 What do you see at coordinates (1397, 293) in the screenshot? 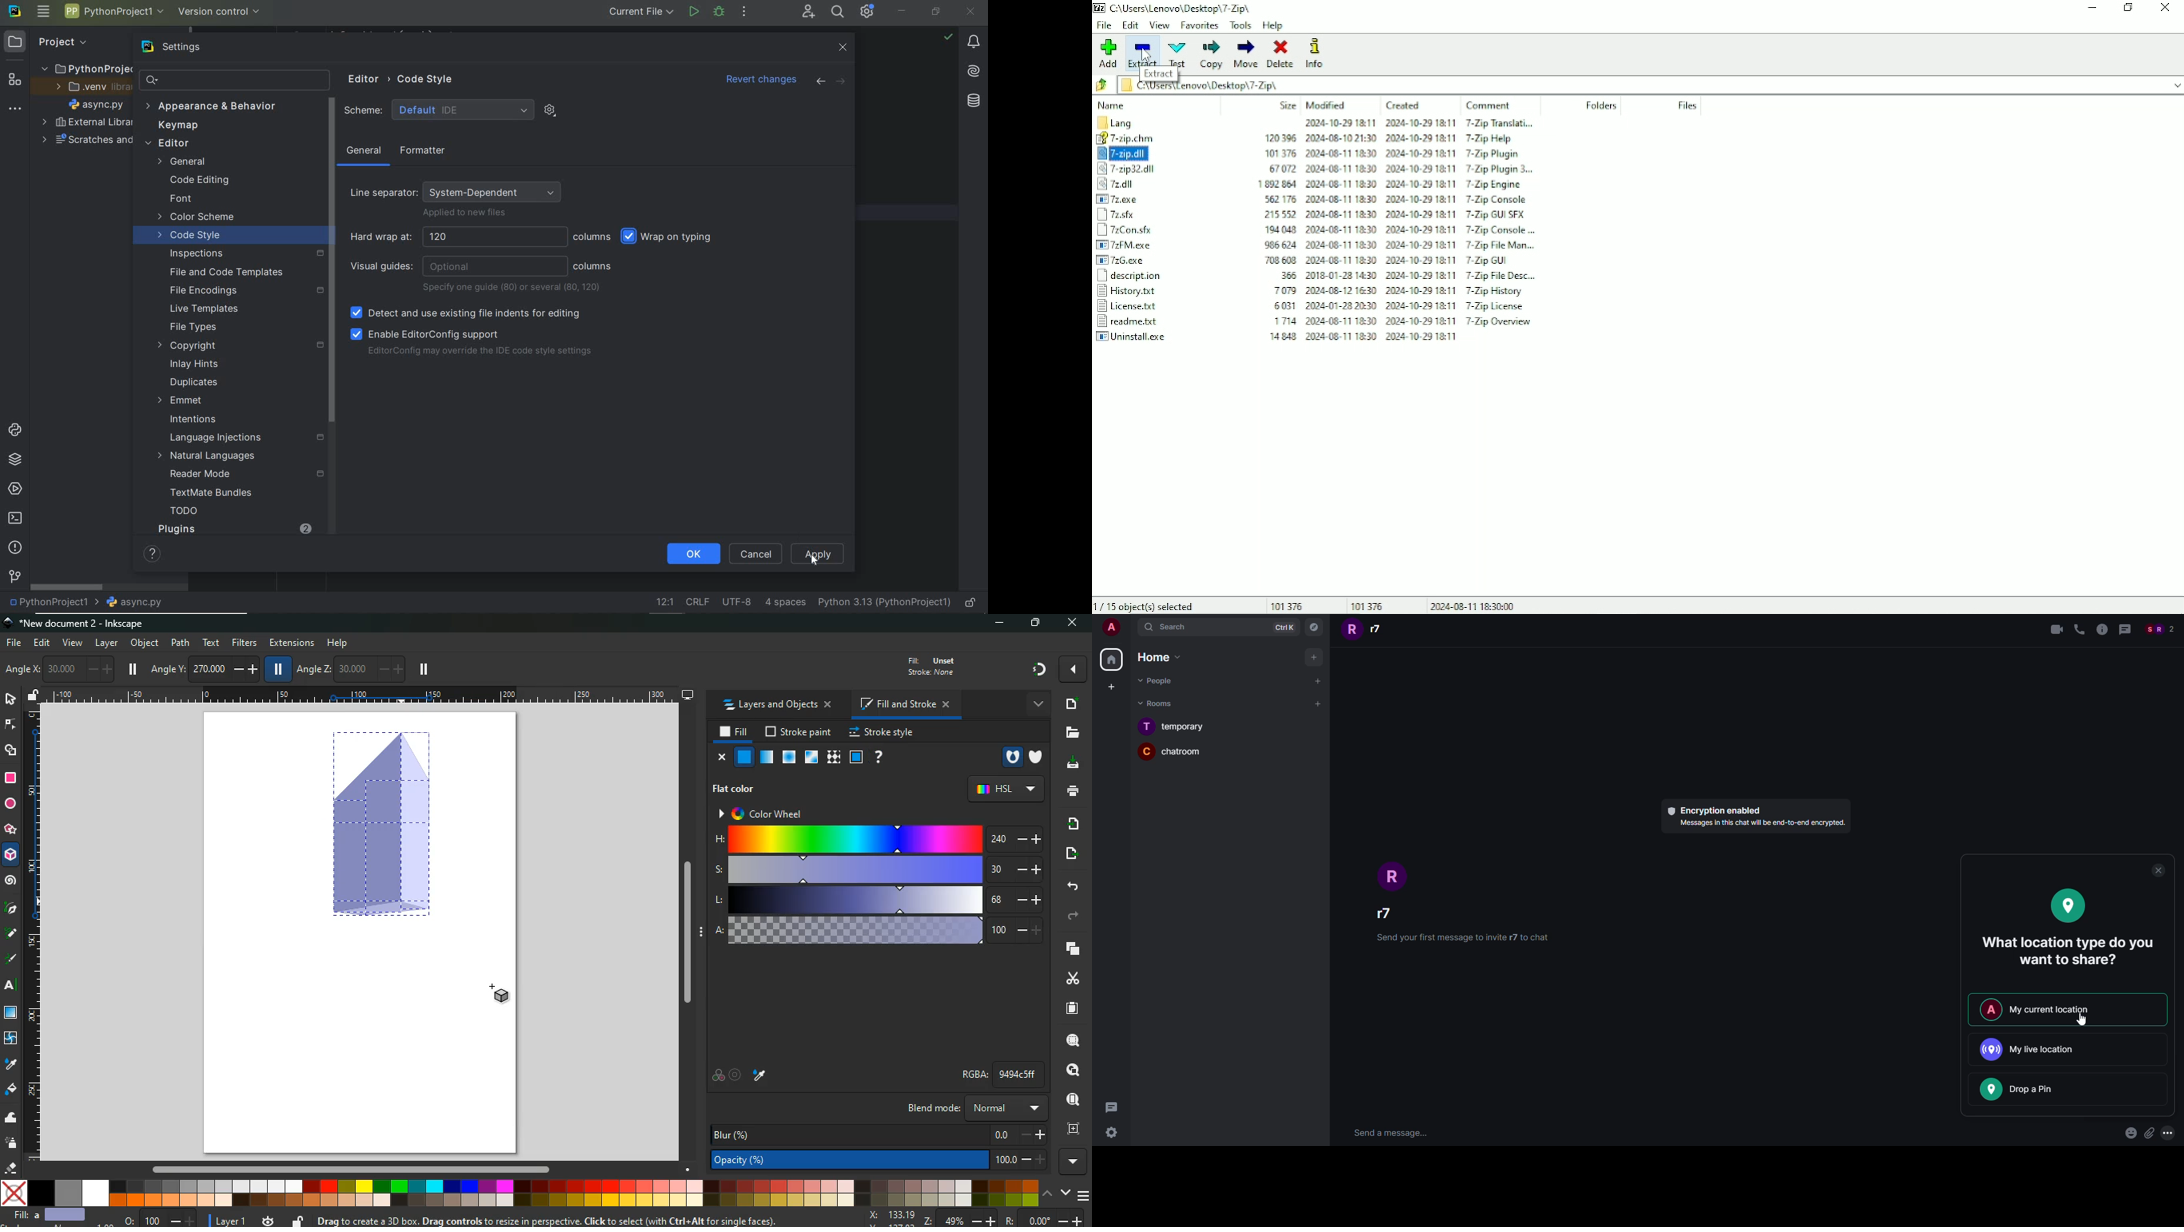
I see `TON 2024-08-121&30 2026-70-291211 T-Zip History` at bounding box center [1397, 293].